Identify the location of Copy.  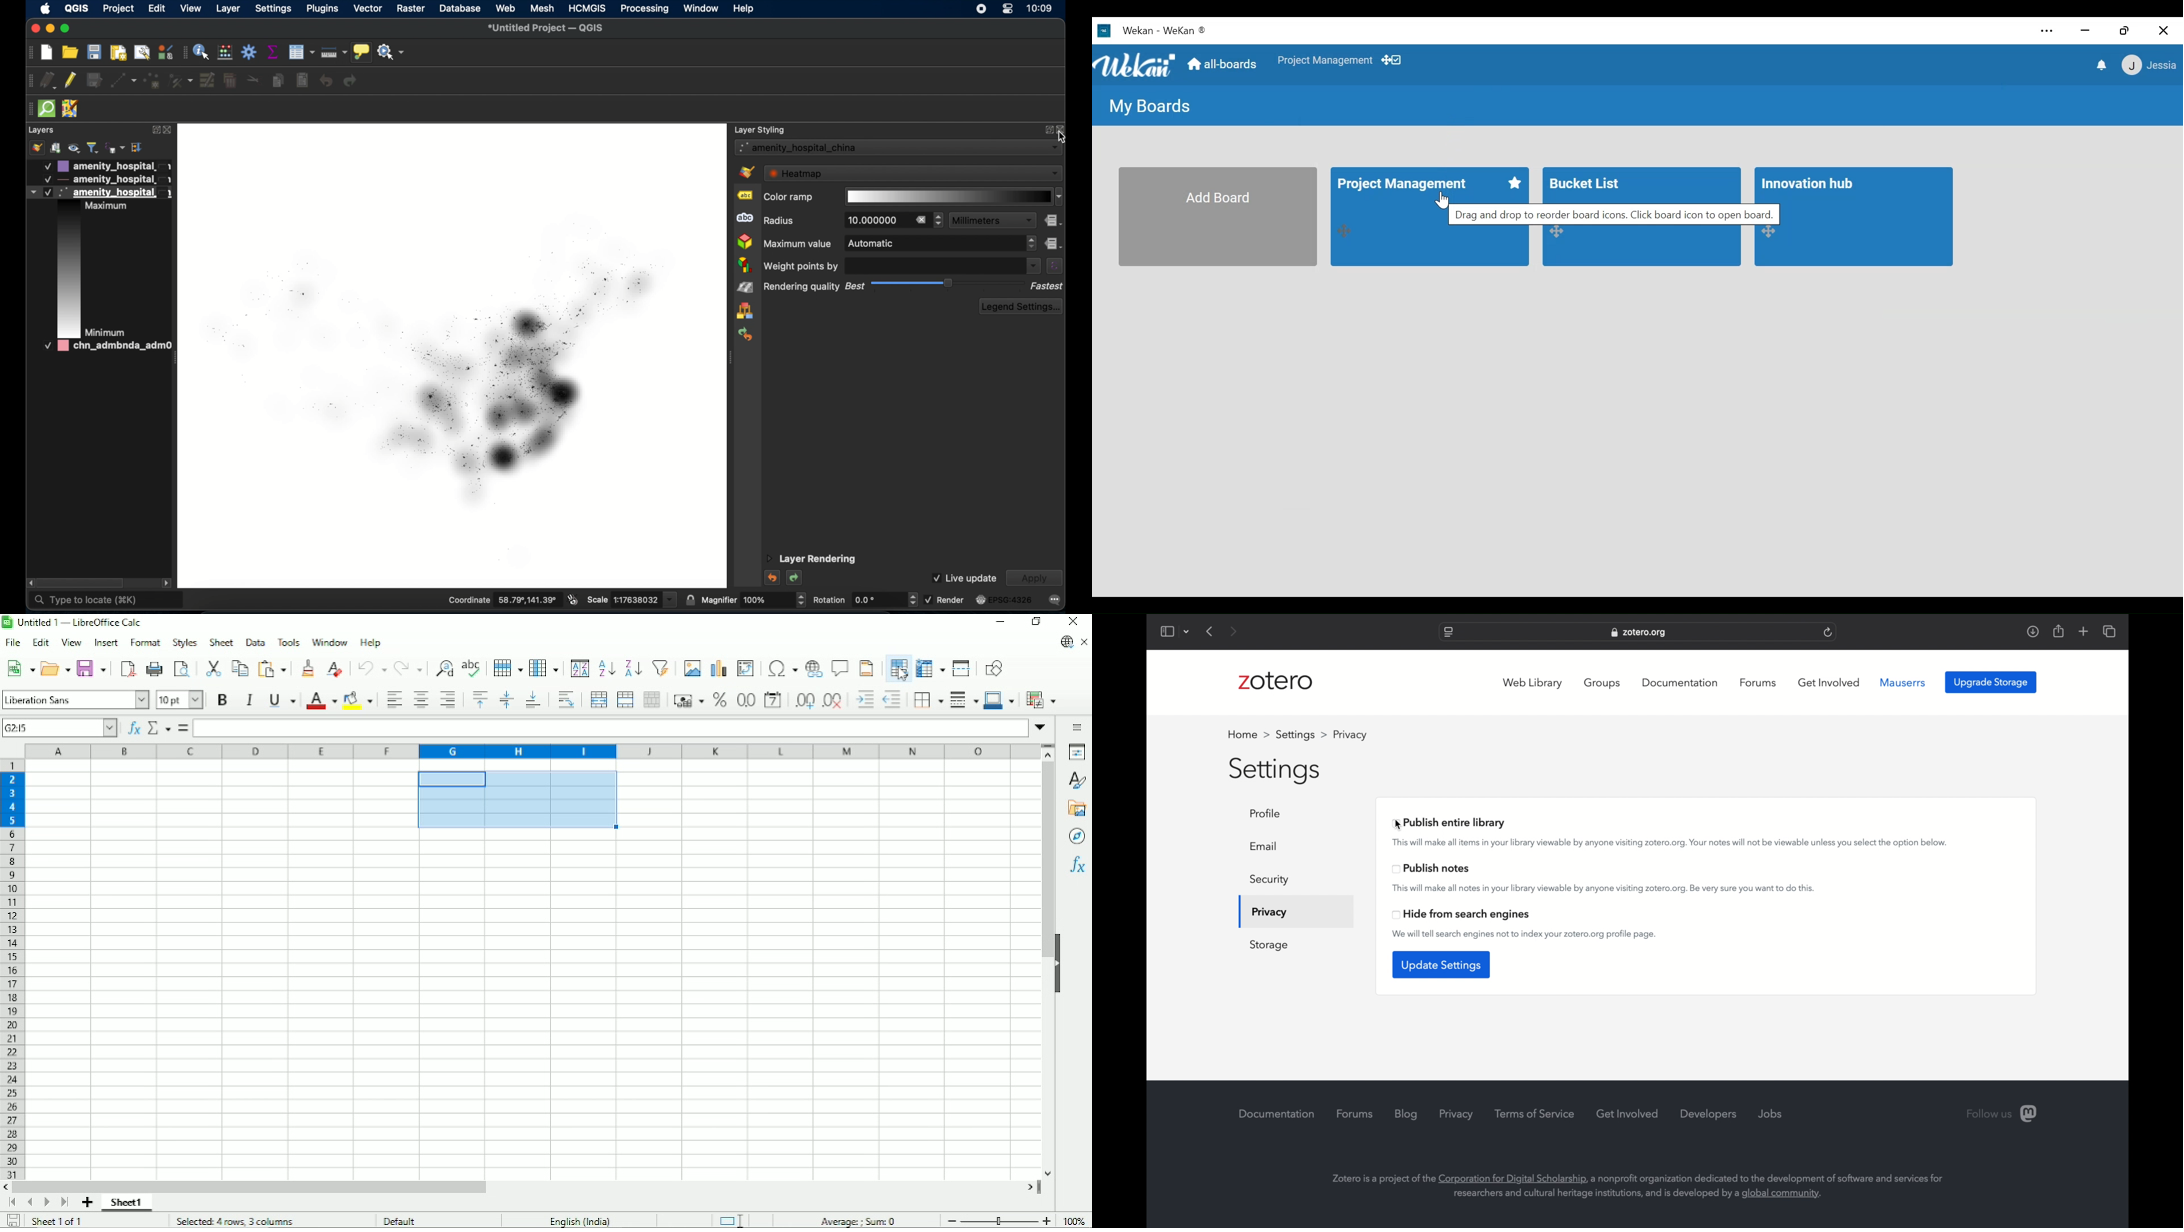
(239, 668).